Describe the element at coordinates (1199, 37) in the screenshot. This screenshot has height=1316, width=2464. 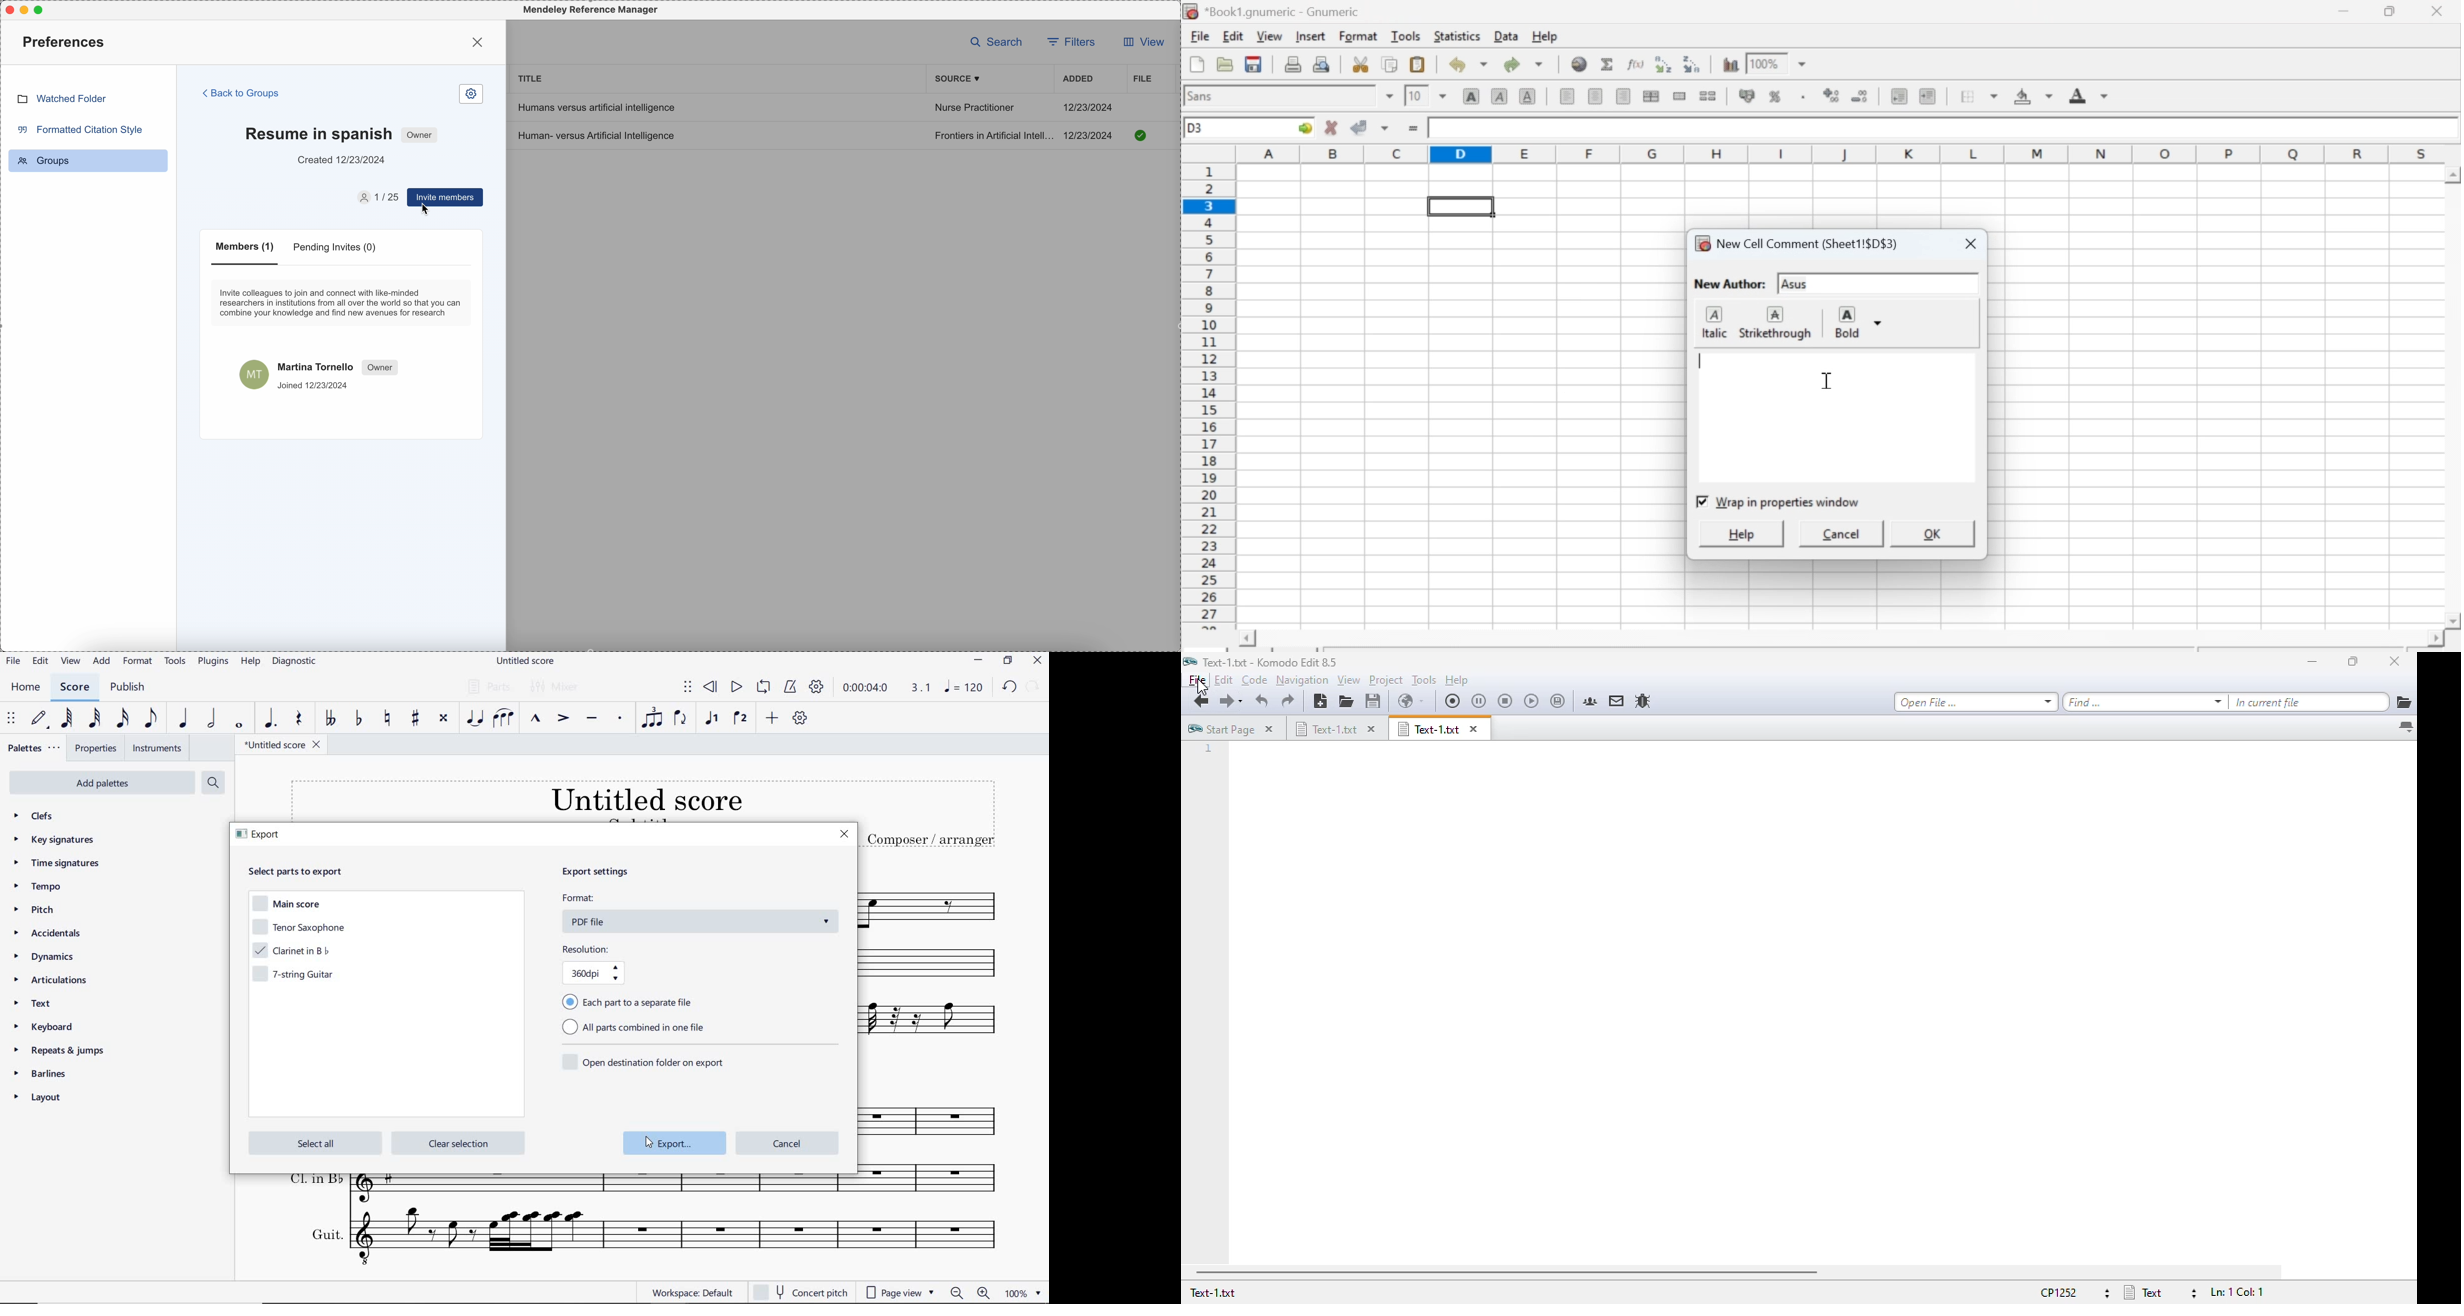
I see `File` at that location.